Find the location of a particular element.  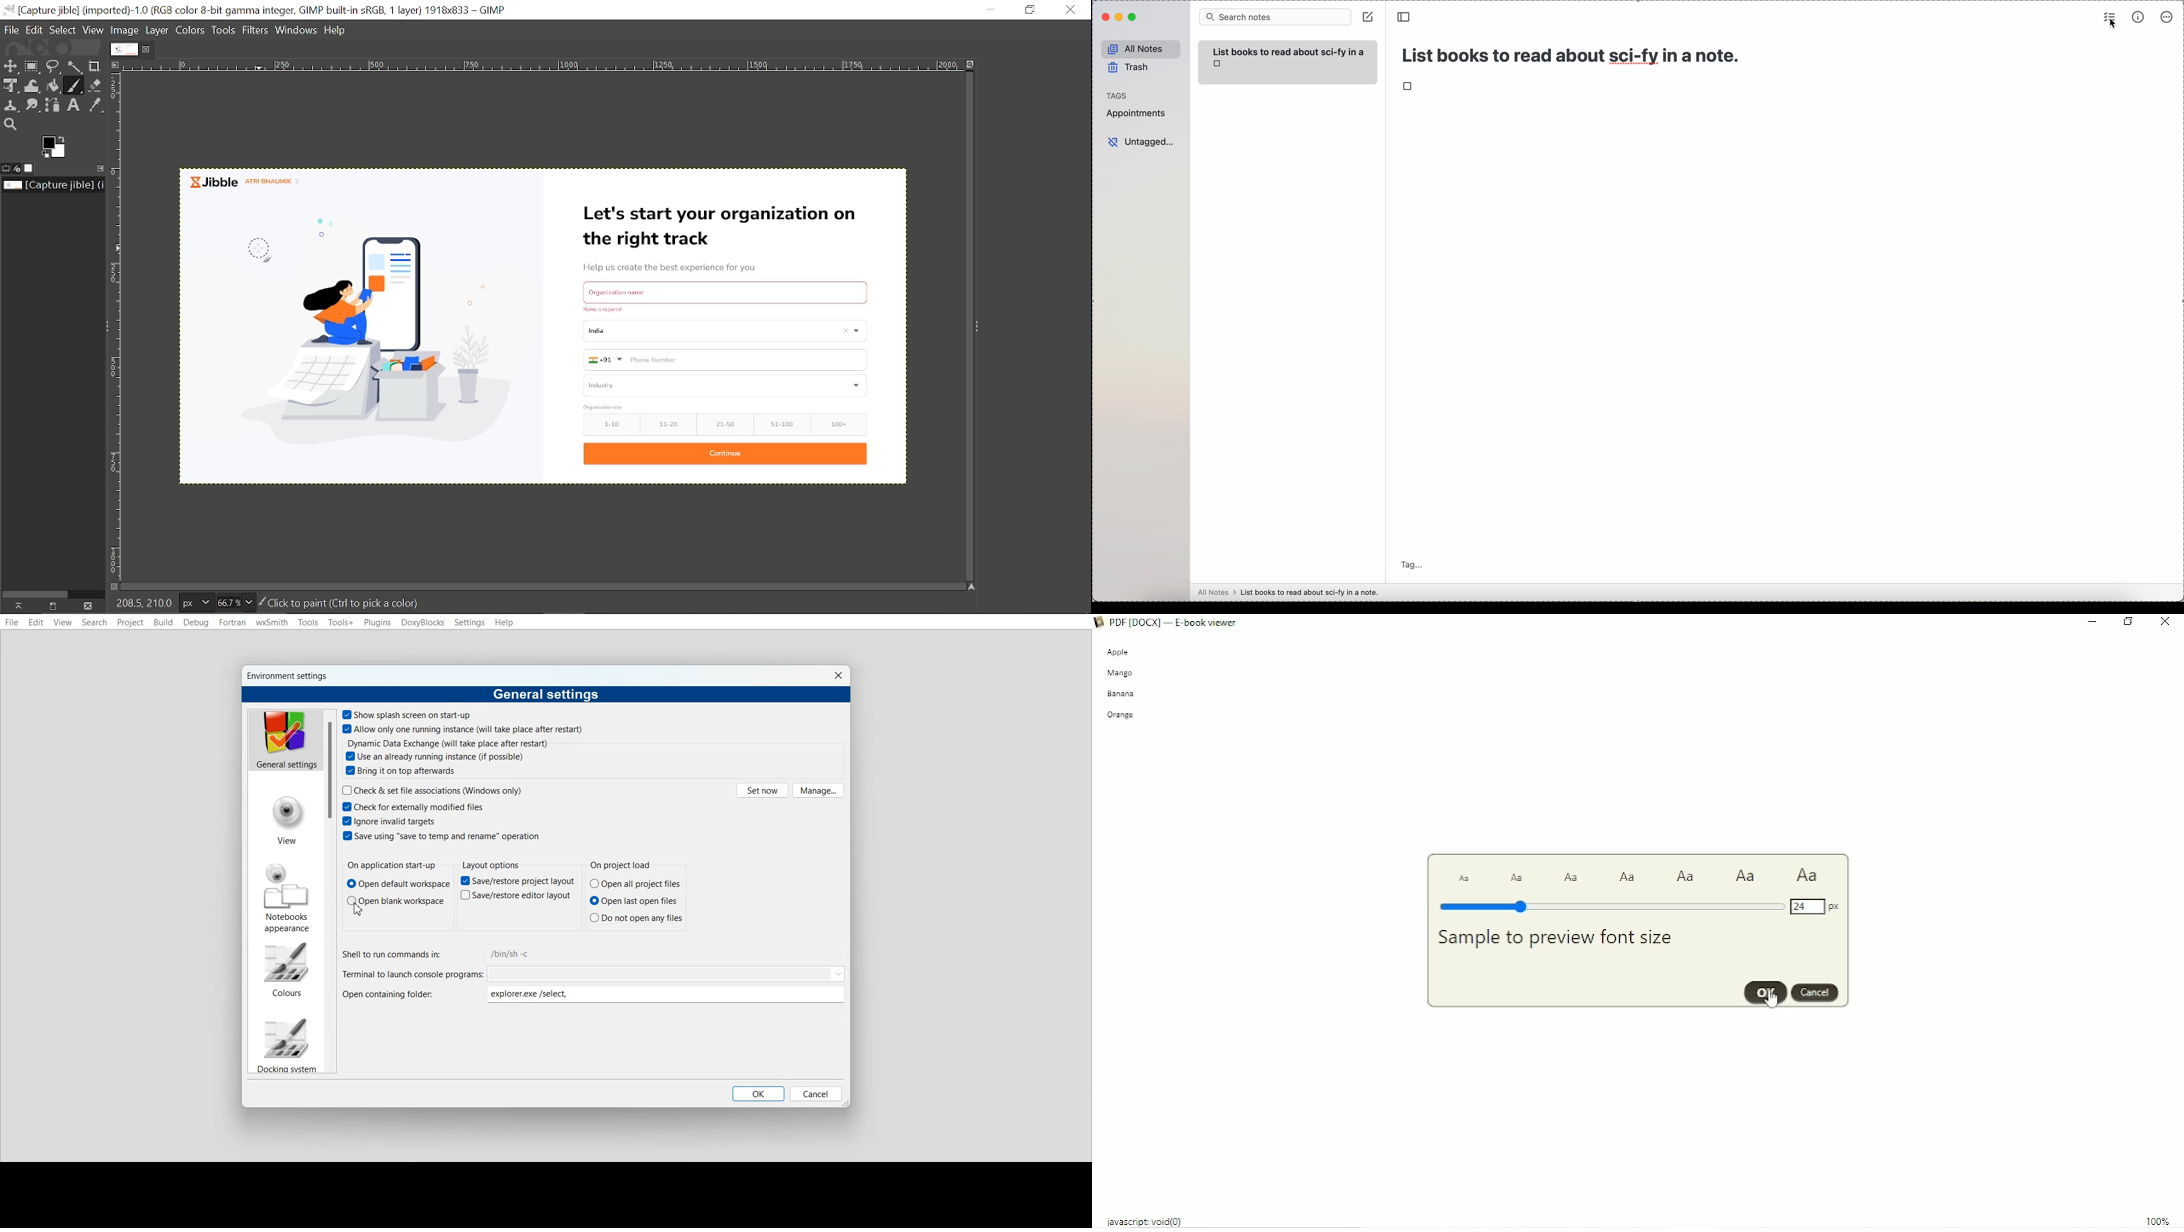

Project is located at coordinates (131, 623).